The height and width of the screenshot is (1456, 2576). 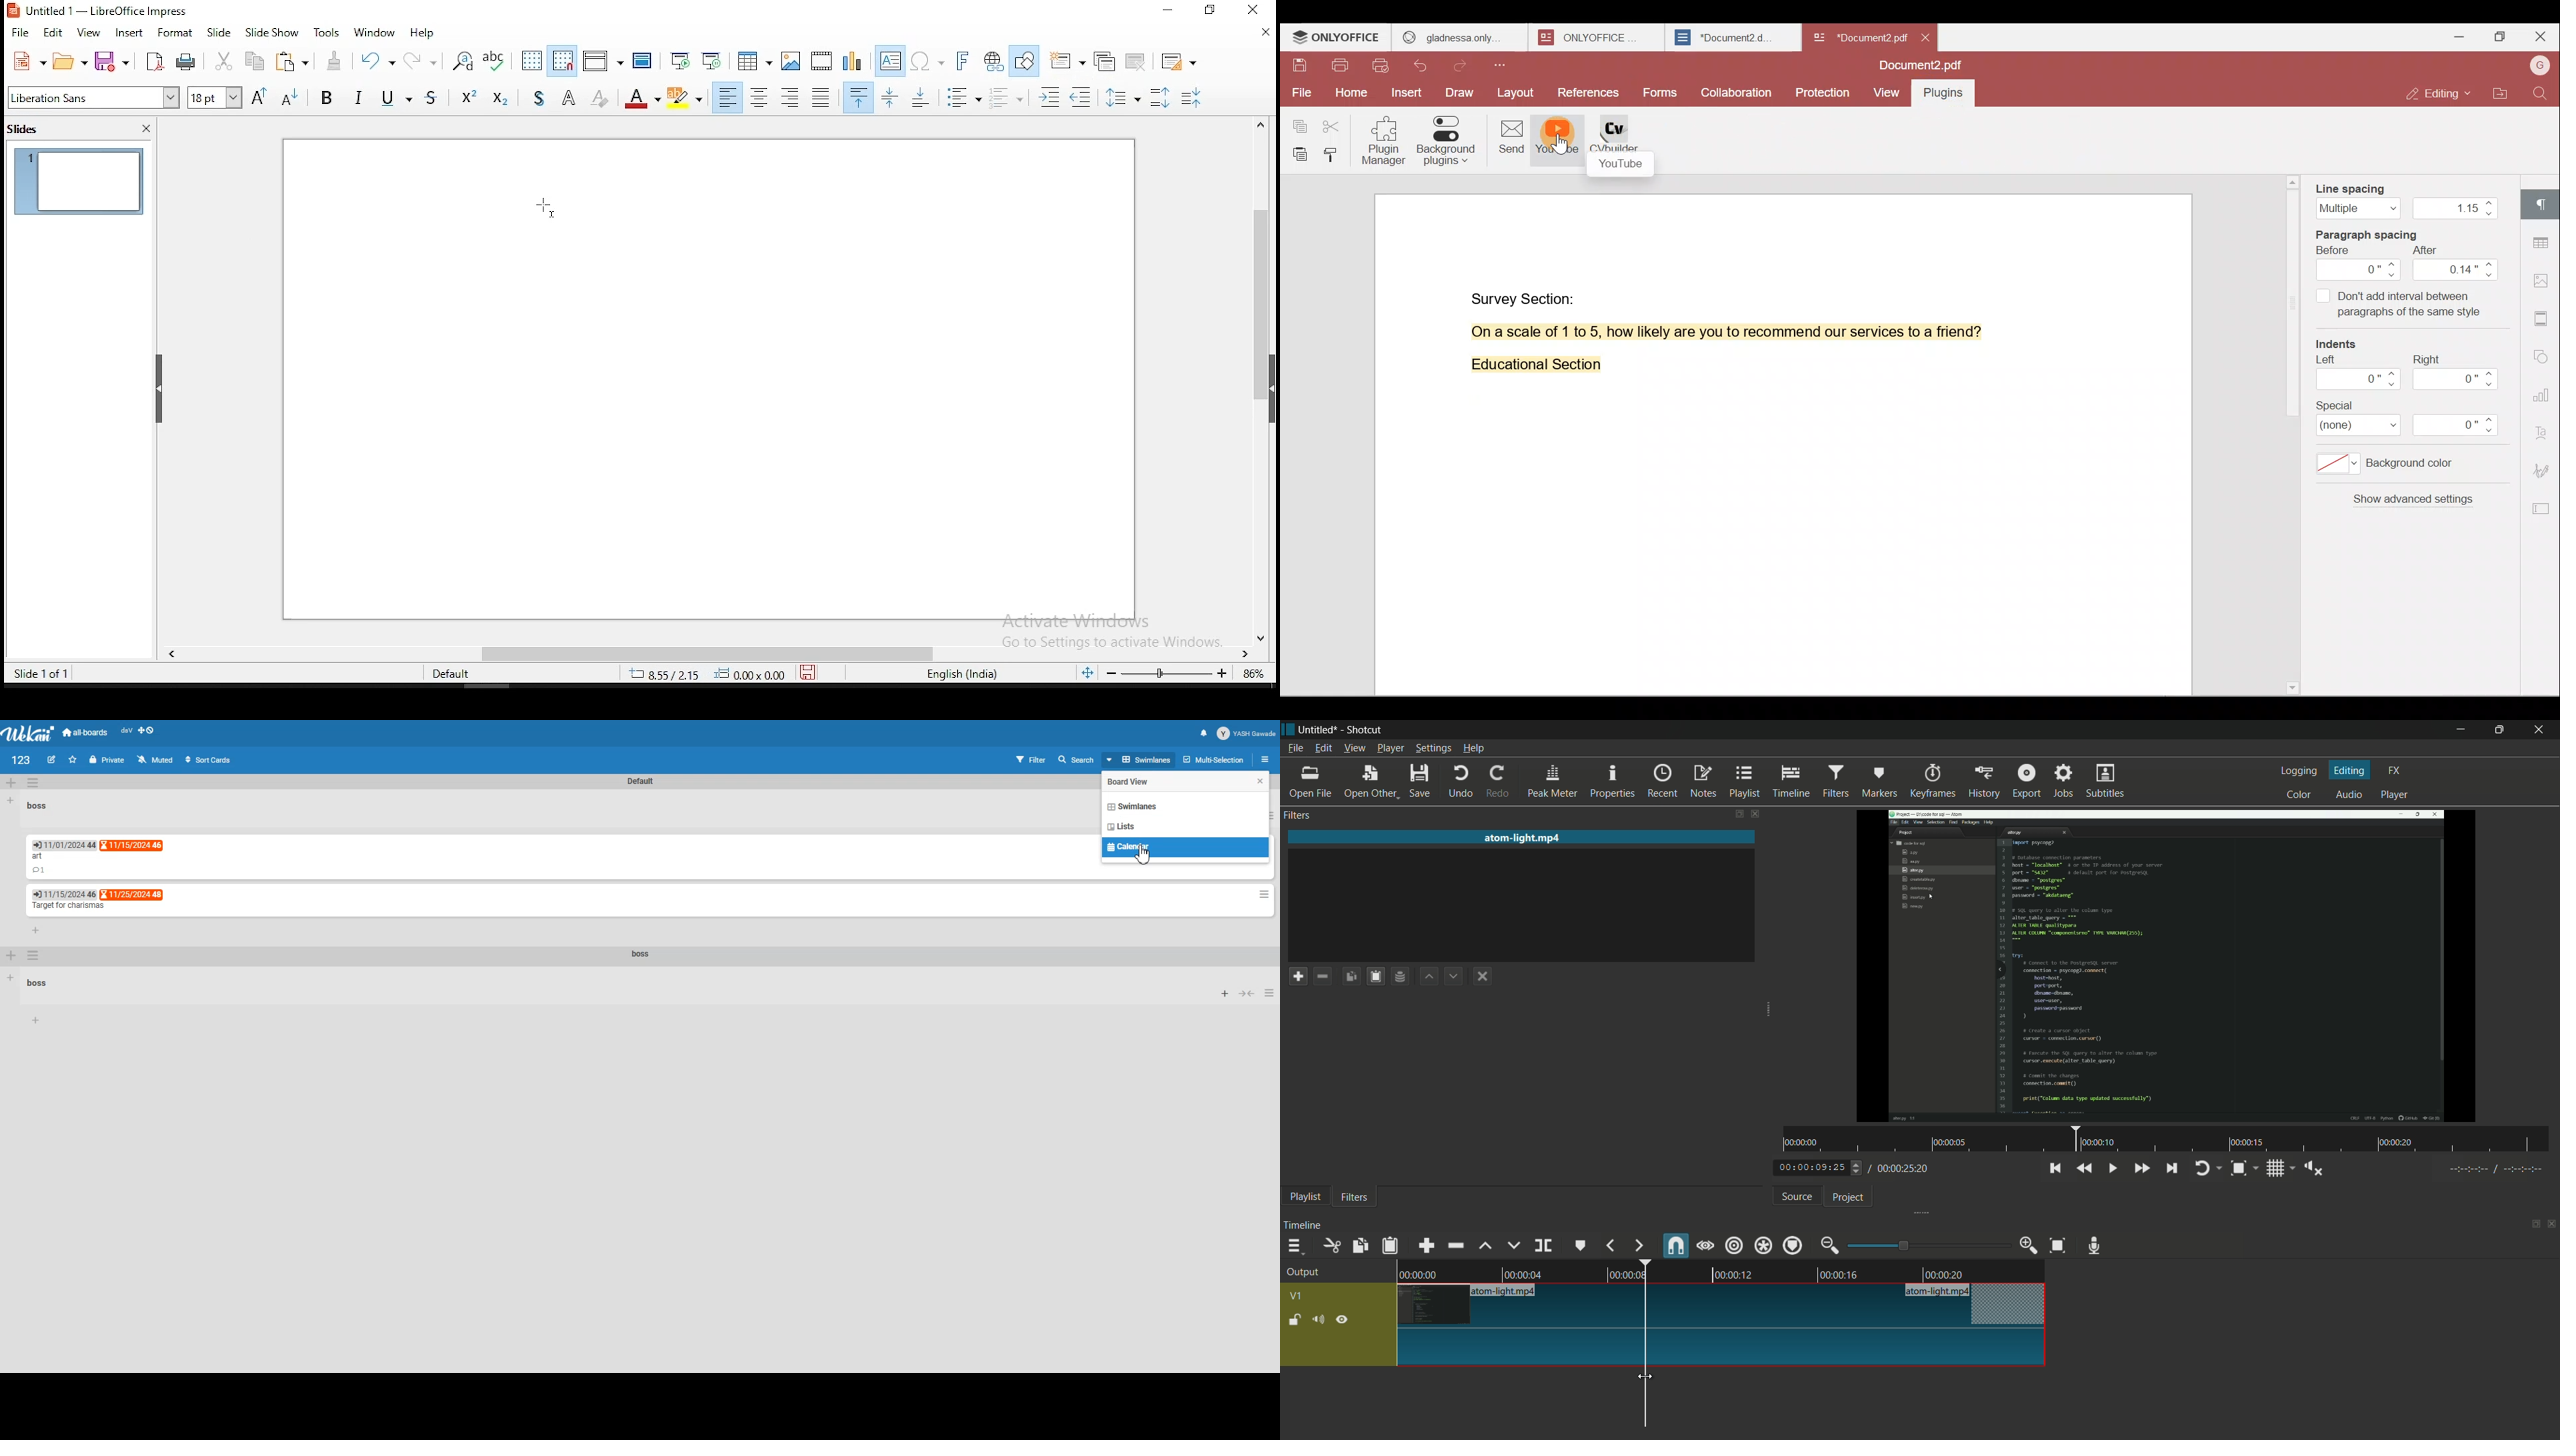 What do you see at coordinates (2545, 469) in the screenshot?
I see `Signature settings` at bounding box center [2545, 469].